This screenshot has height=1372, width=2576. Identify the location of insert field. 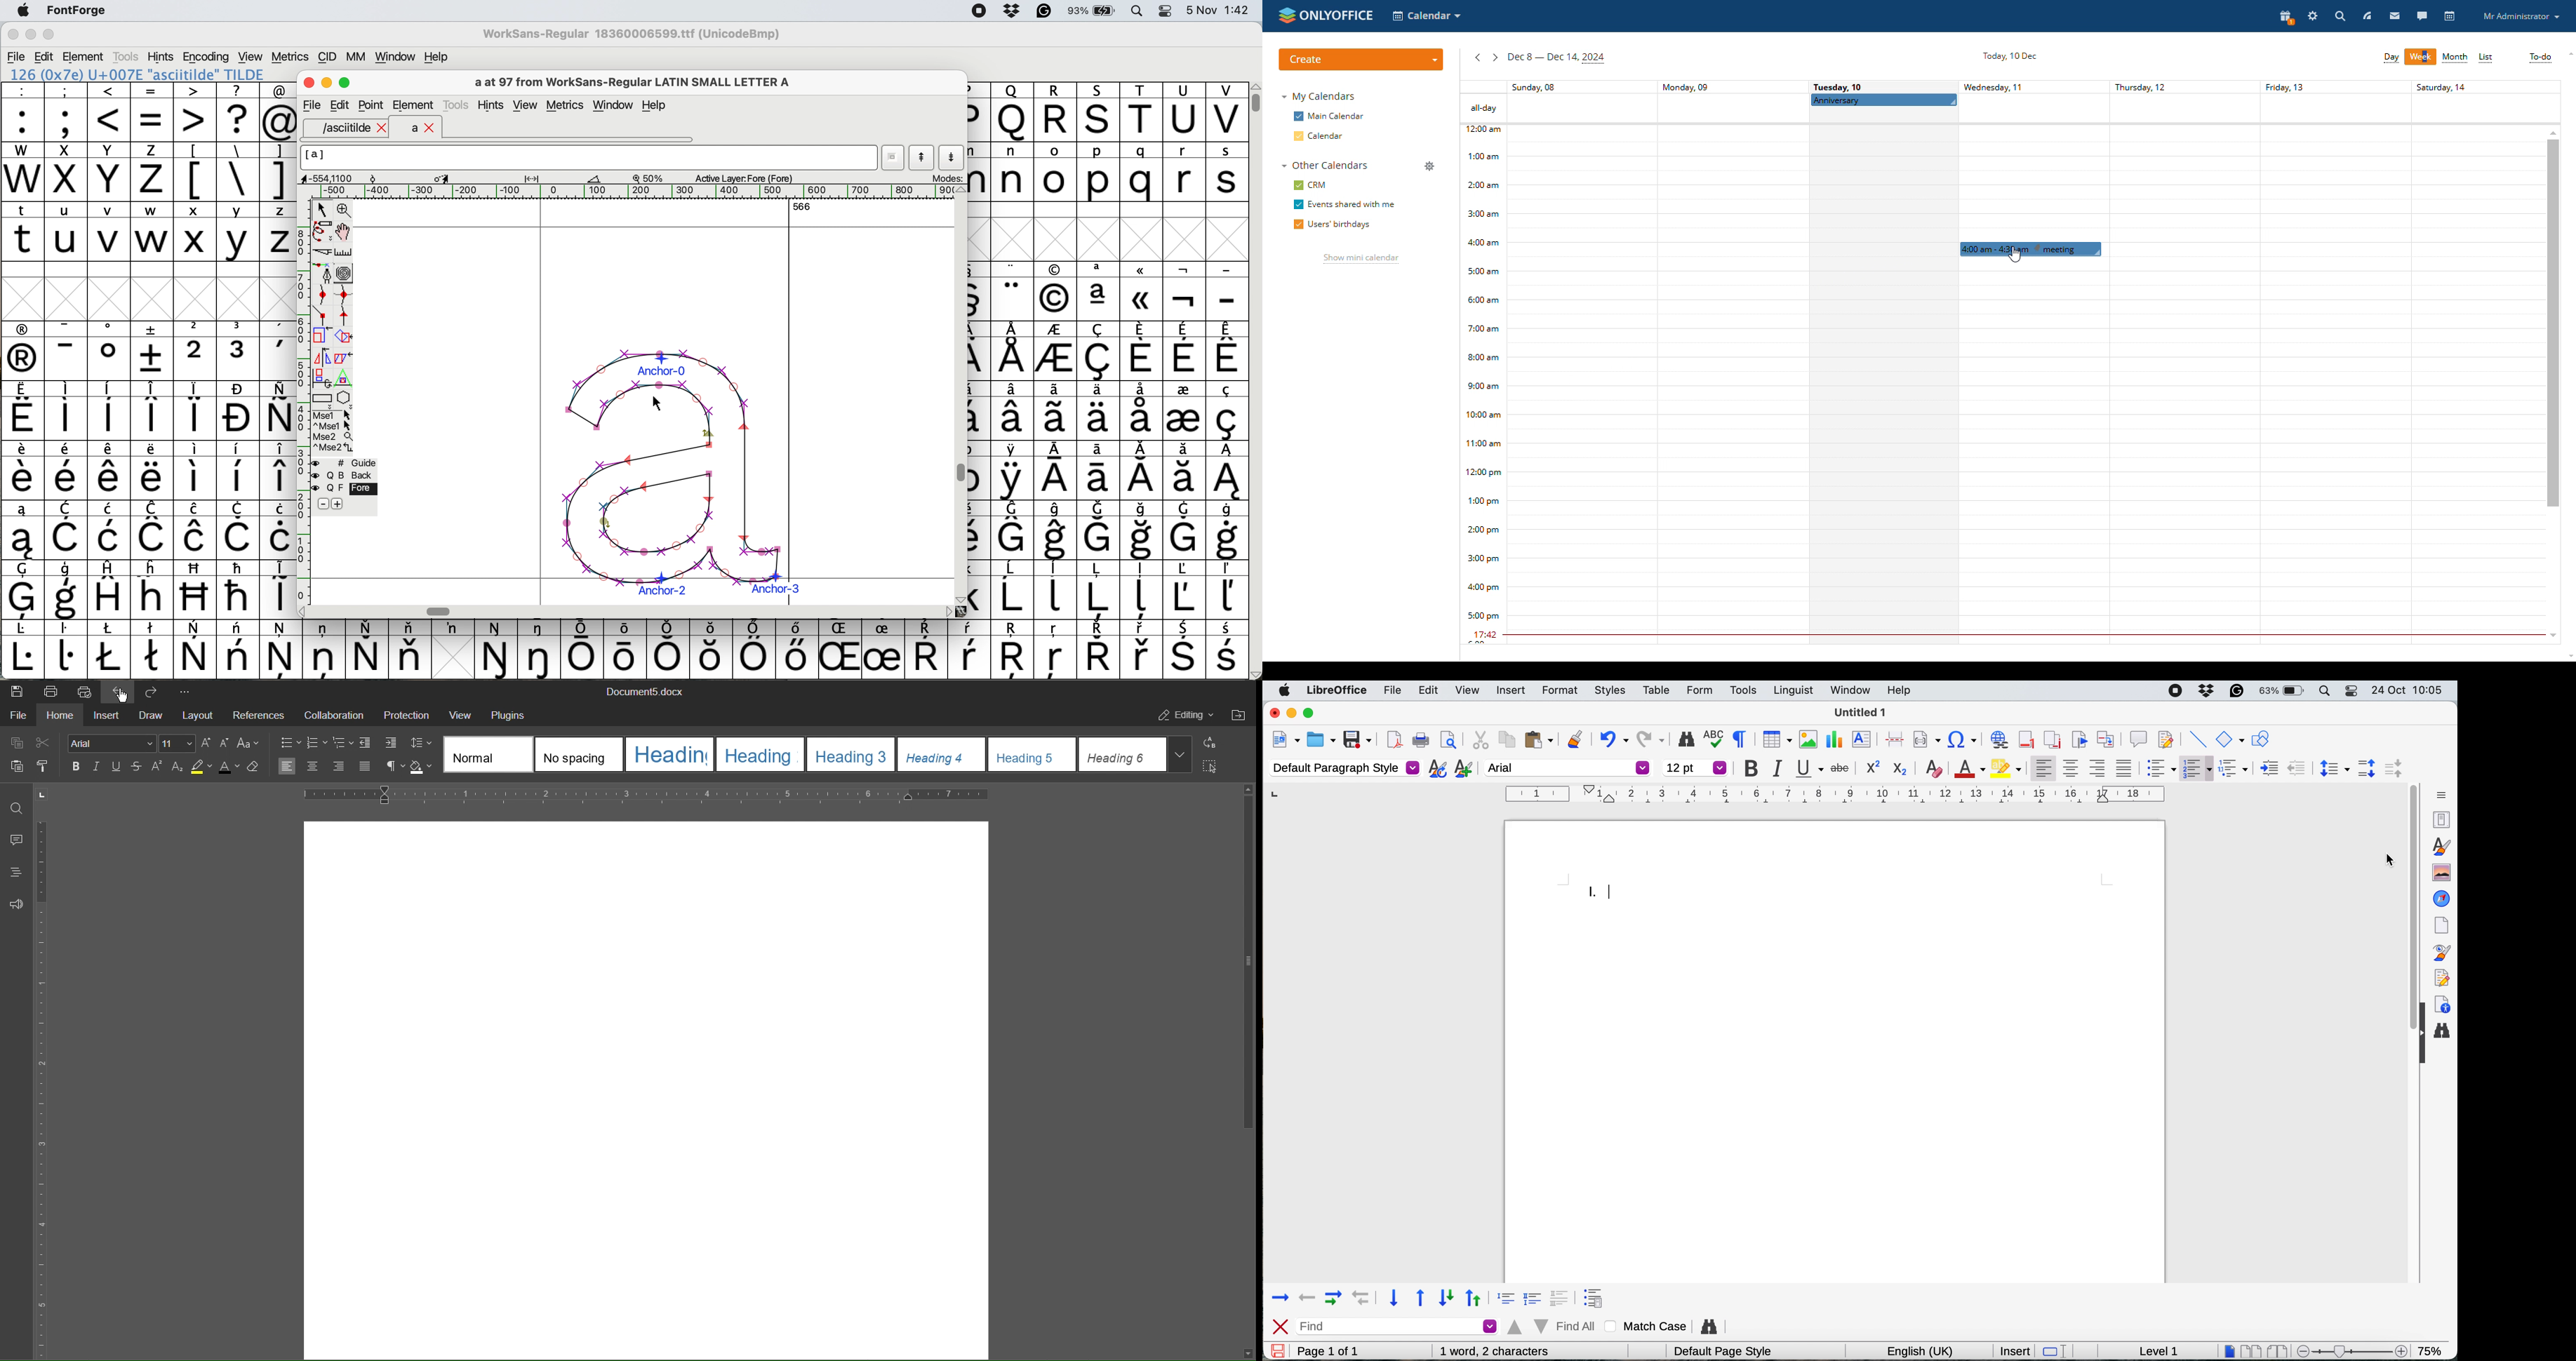
(1926, 740).